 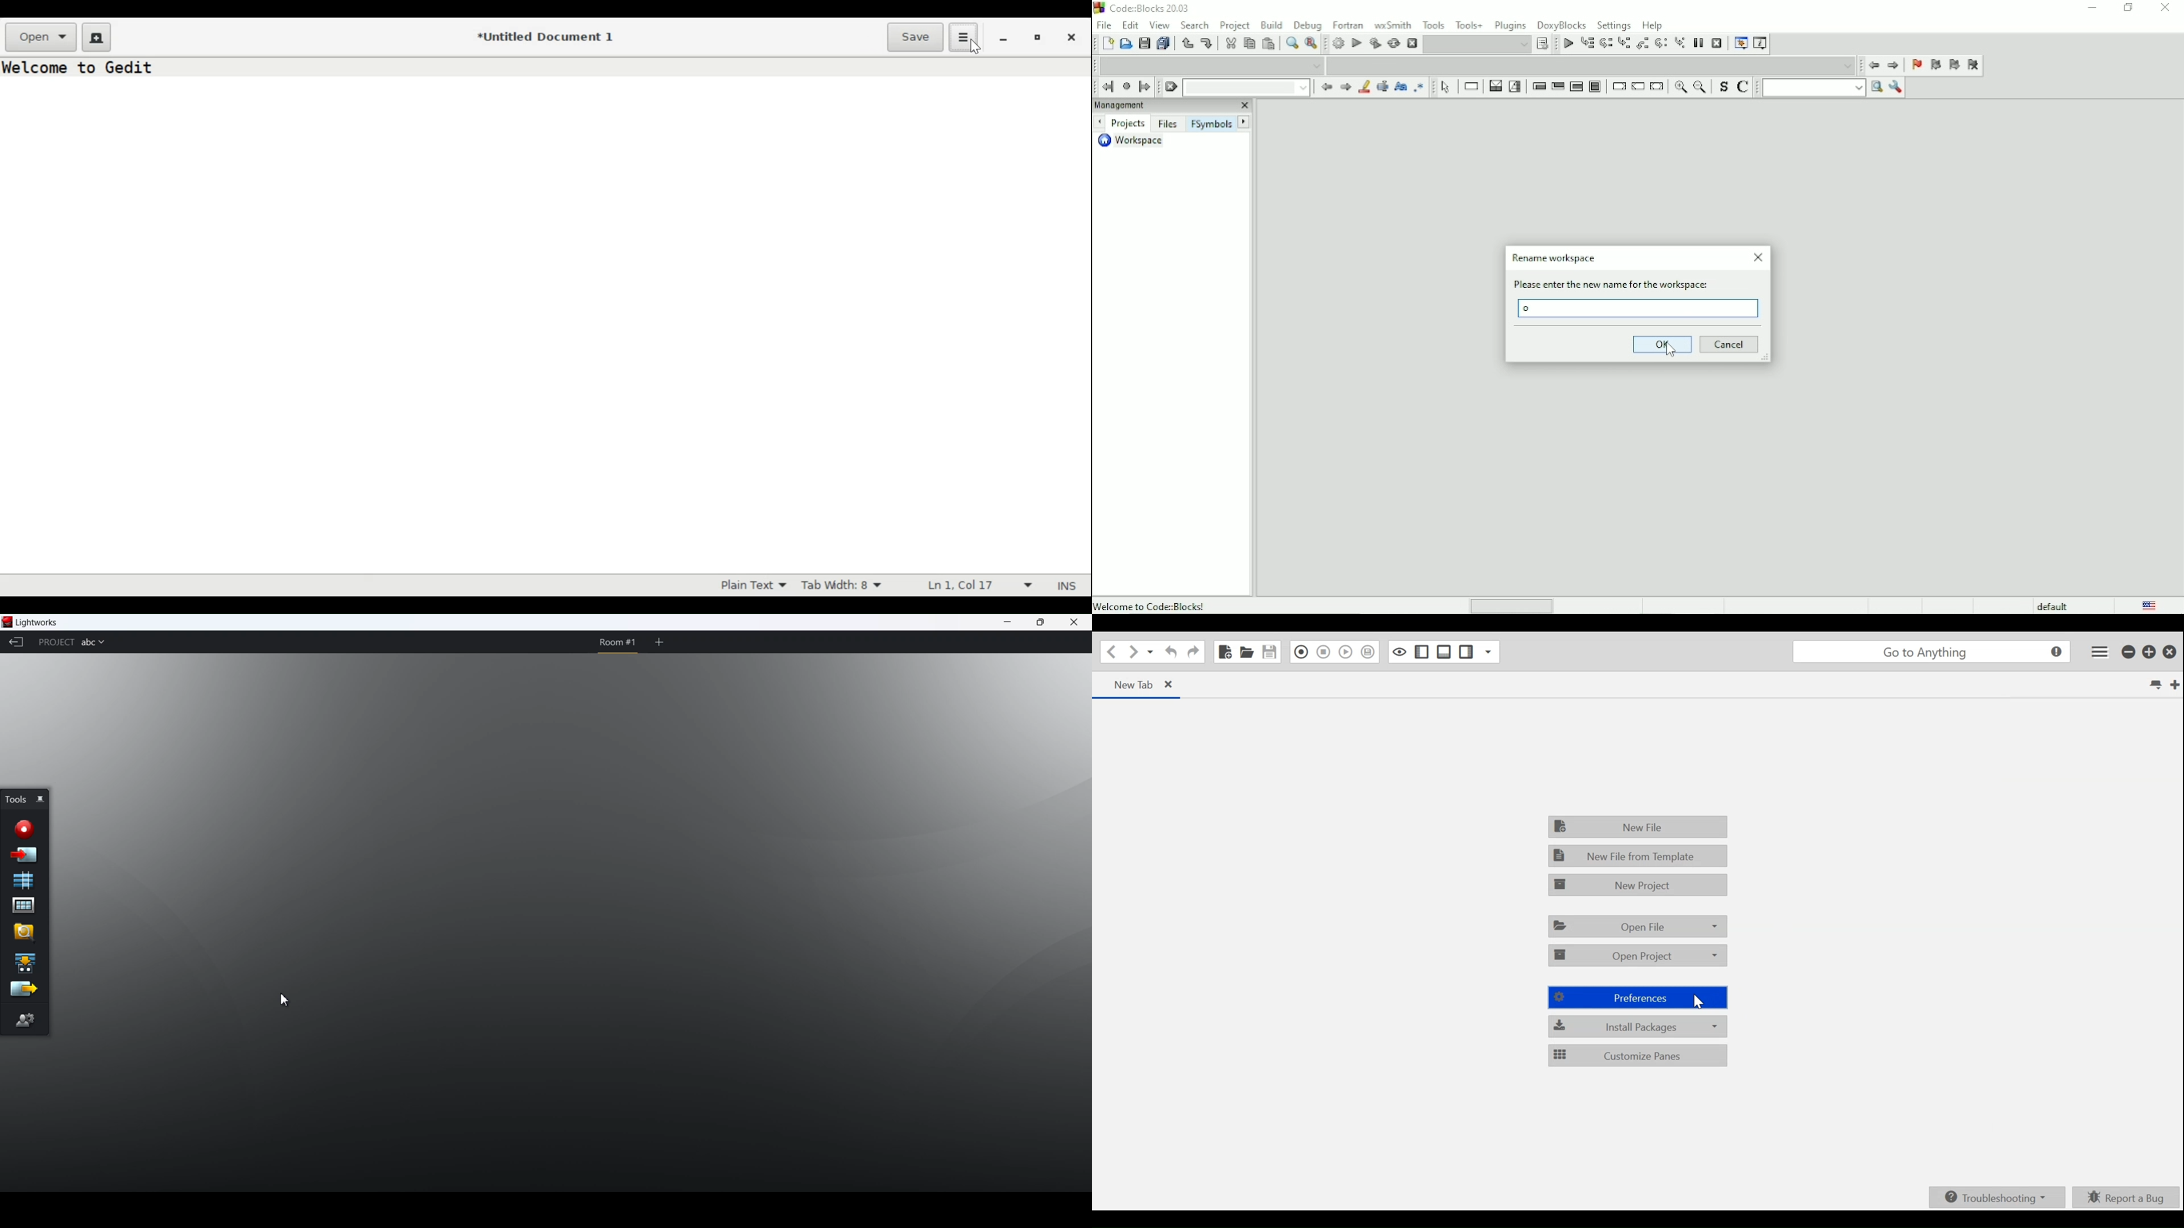 I want to click on Instruction, so click(x=1469, y=87).